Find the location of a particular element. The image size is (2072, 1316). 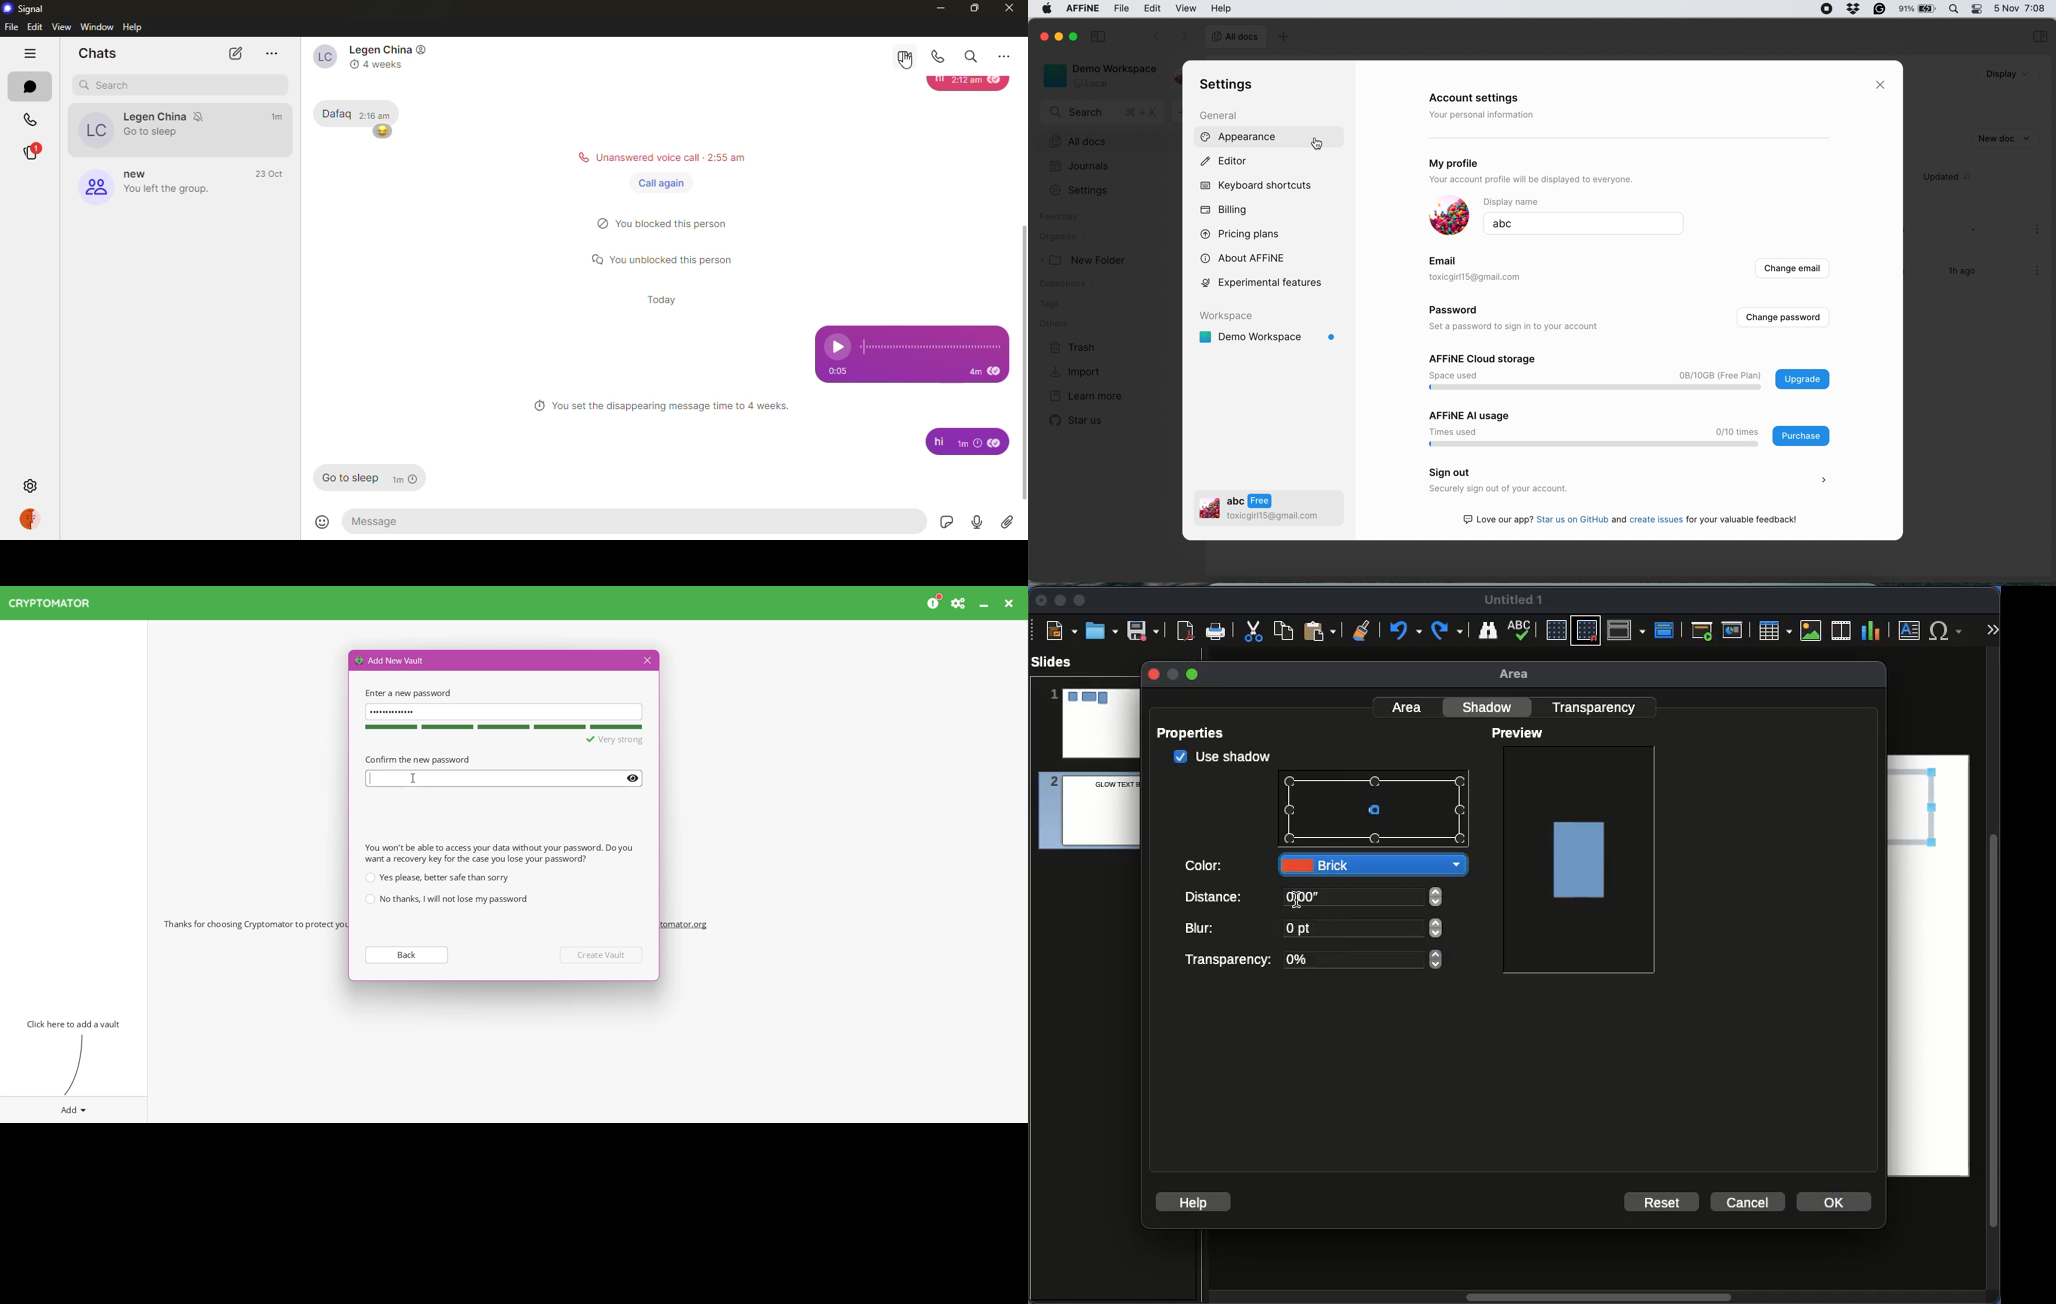

profile is located at coordinates (92, 185).